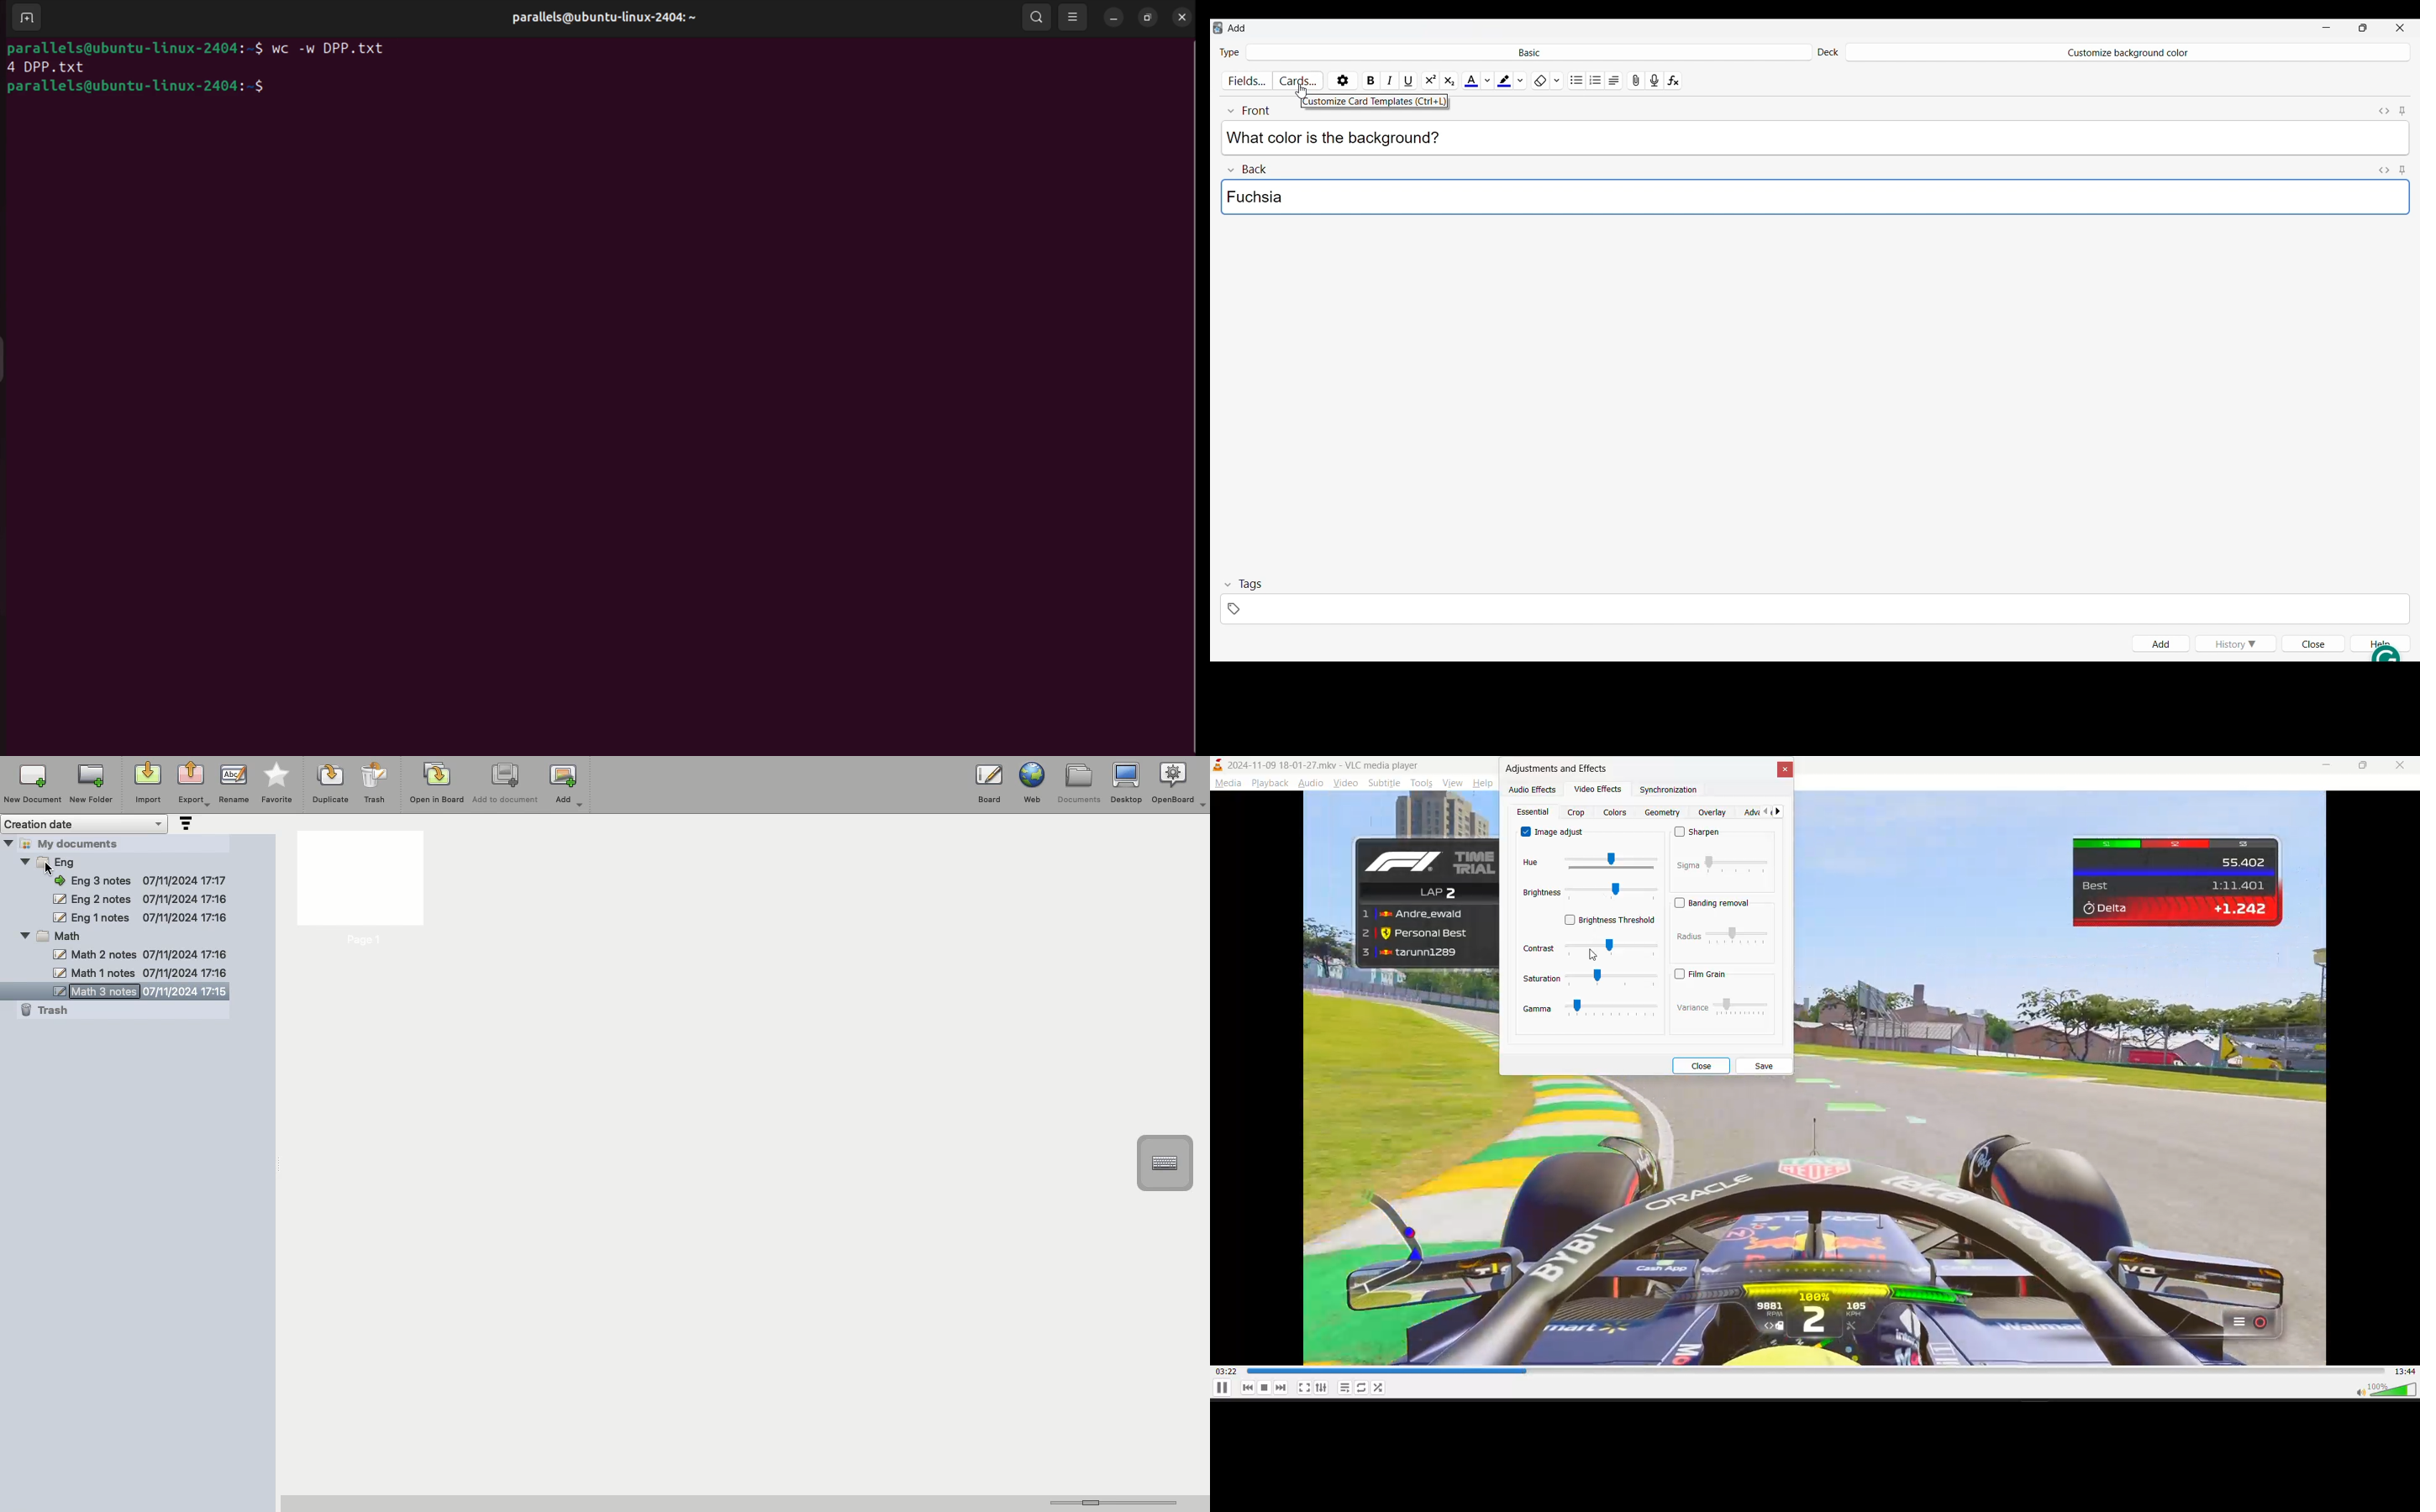 The width and height of the screenshot is (2436, 1512). Describe the element at coordinates (48, 67) in the screenshot. I see `4 DPP.txt` at that location.